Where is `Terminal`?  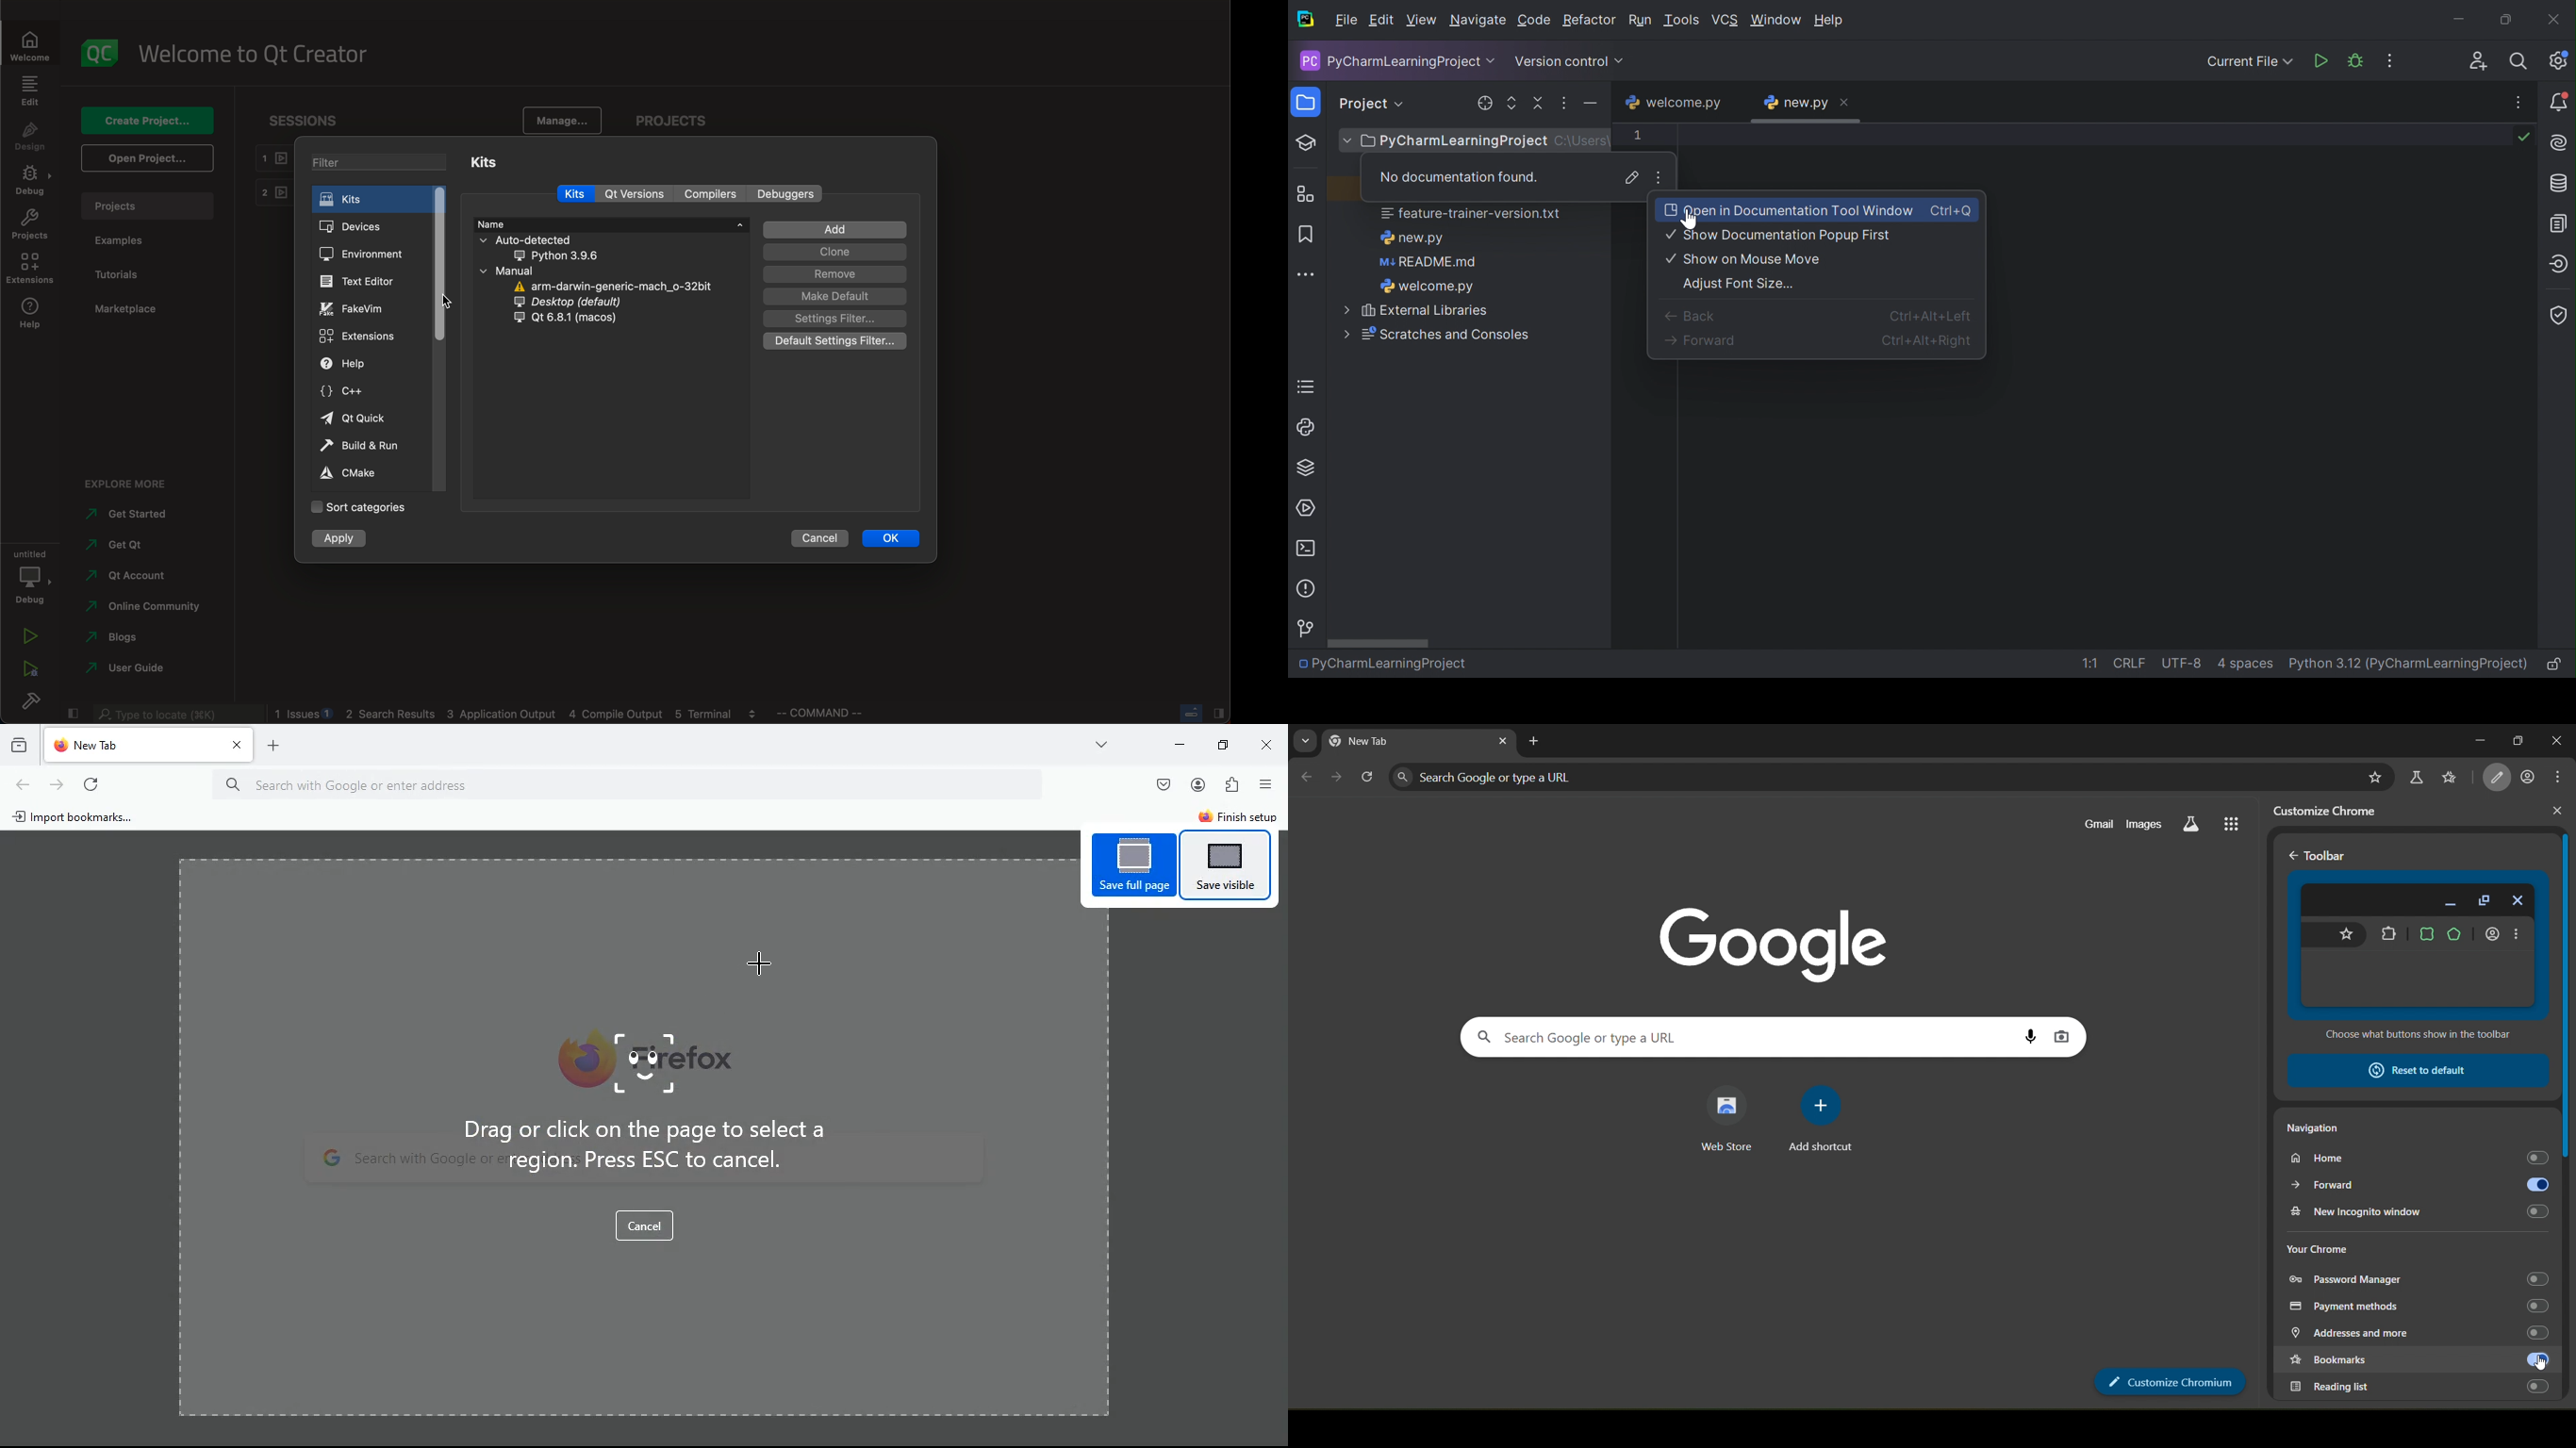
Terminal is located at coordinates (1310, 550).